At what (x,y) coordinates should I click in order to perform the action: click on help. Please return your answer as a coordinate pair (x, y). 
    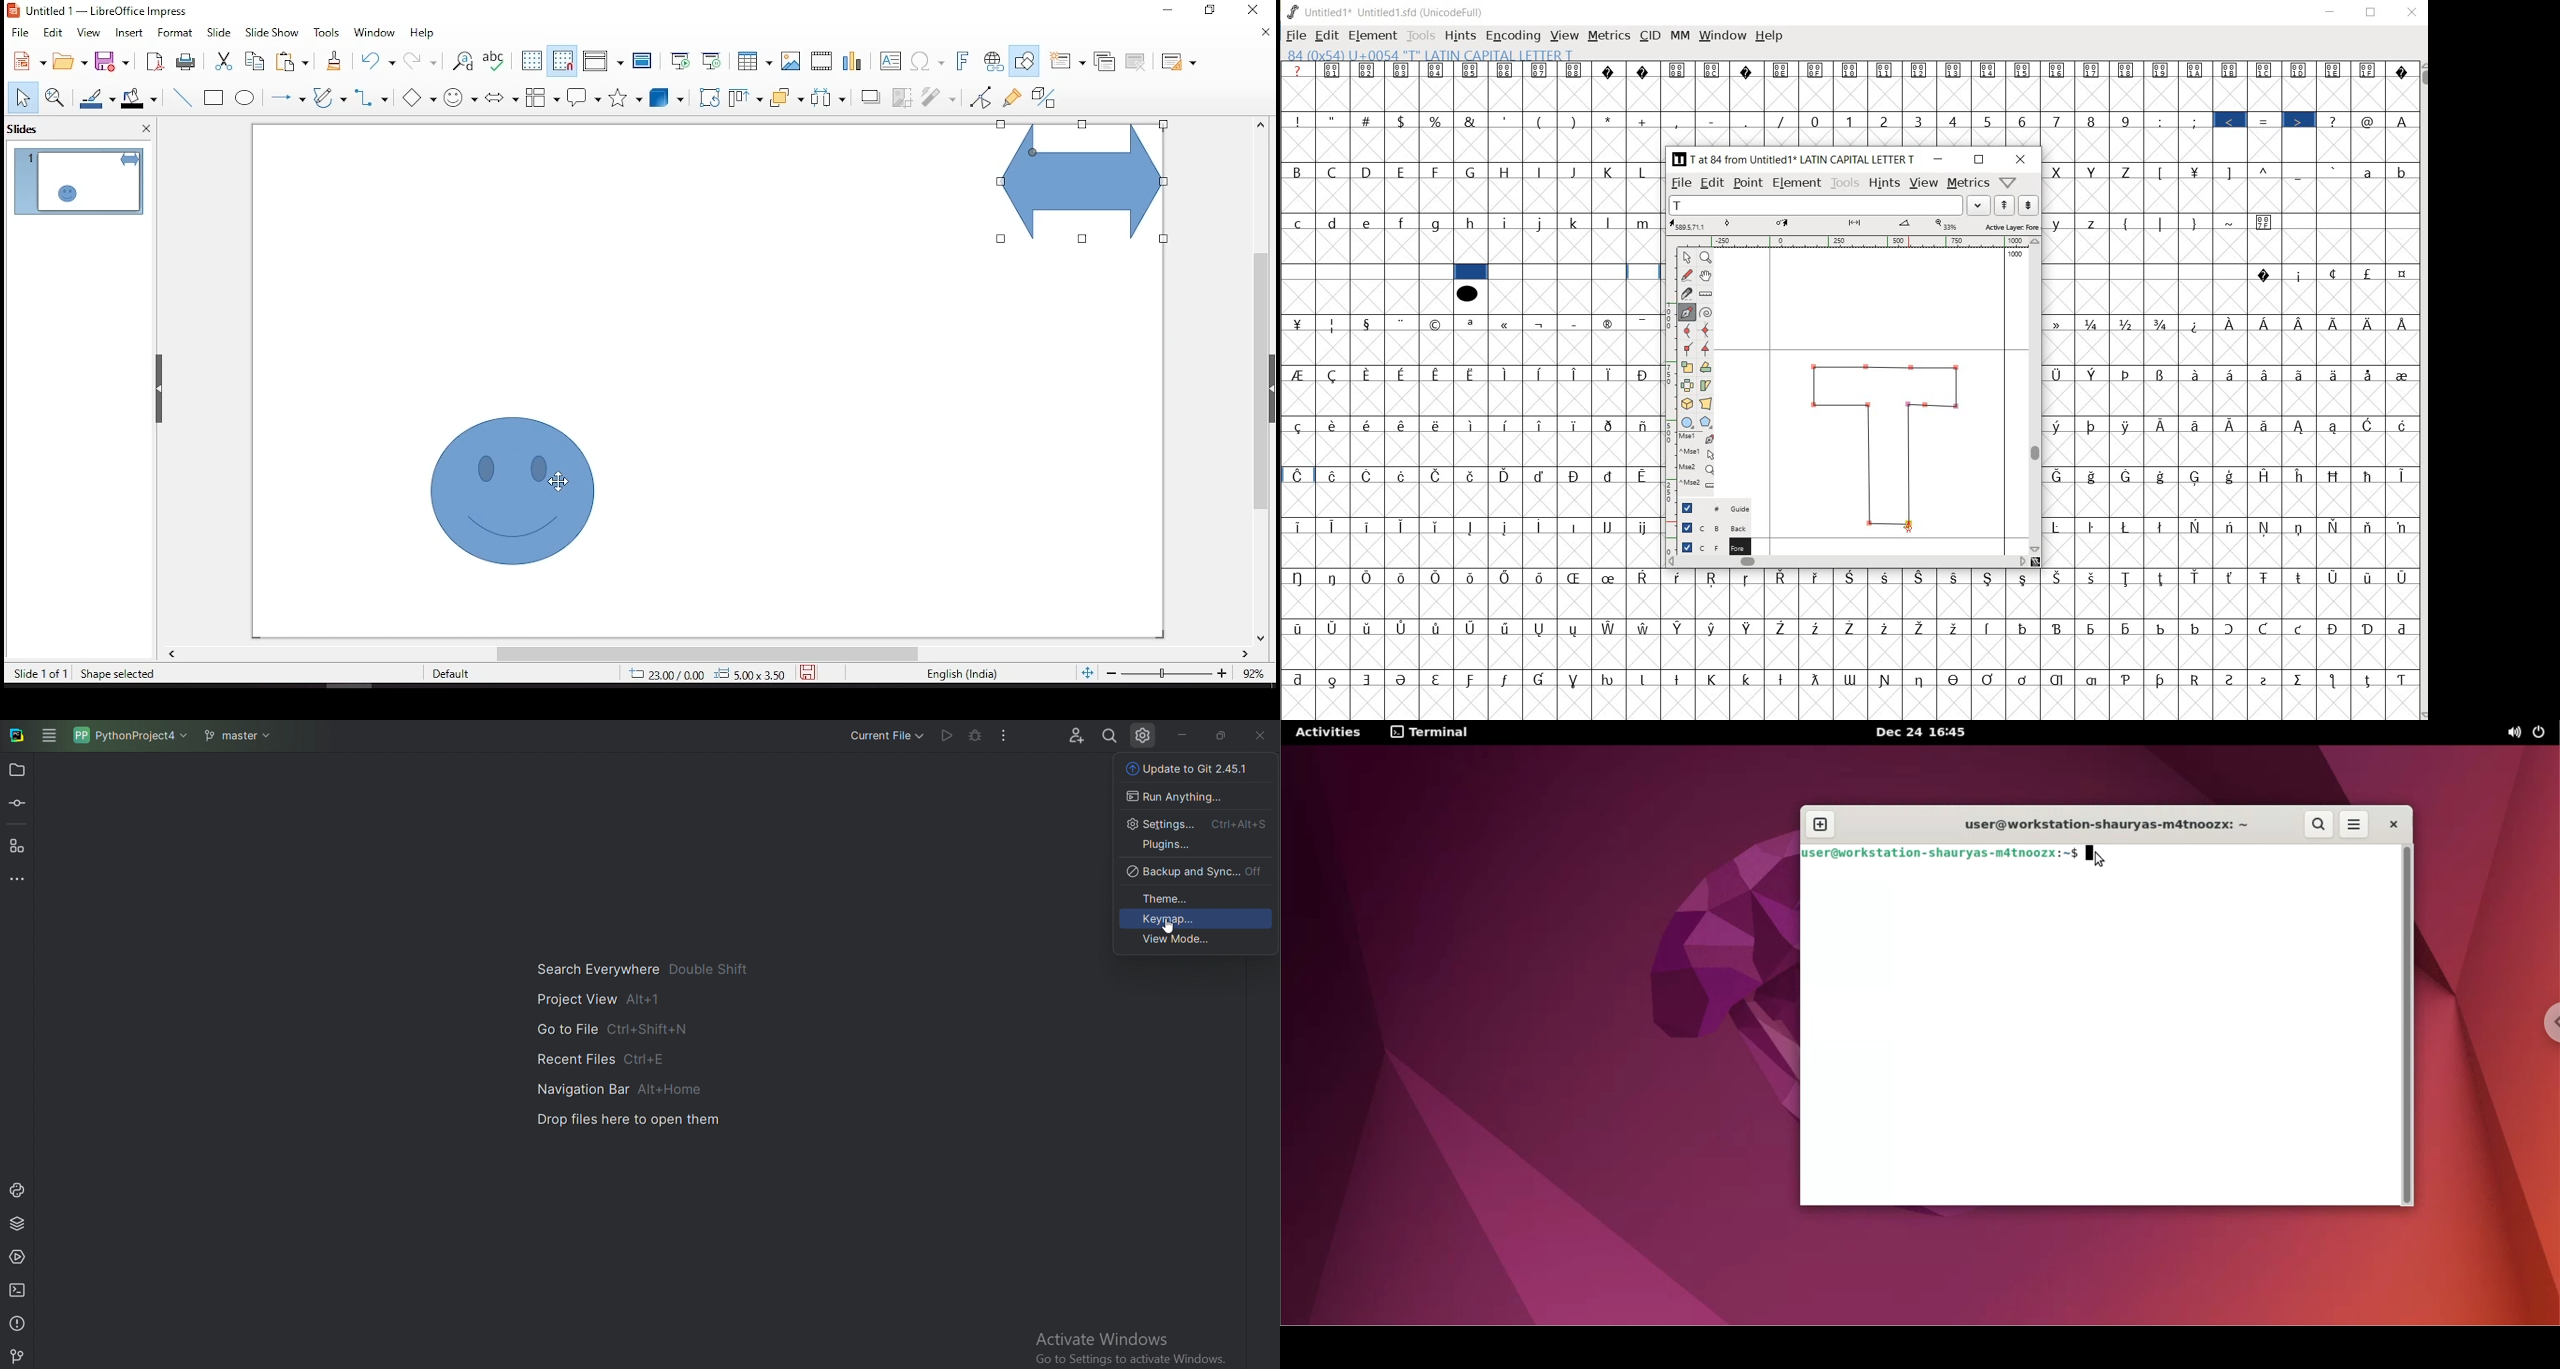
    Looking at the image, I should click on (1769, 35).